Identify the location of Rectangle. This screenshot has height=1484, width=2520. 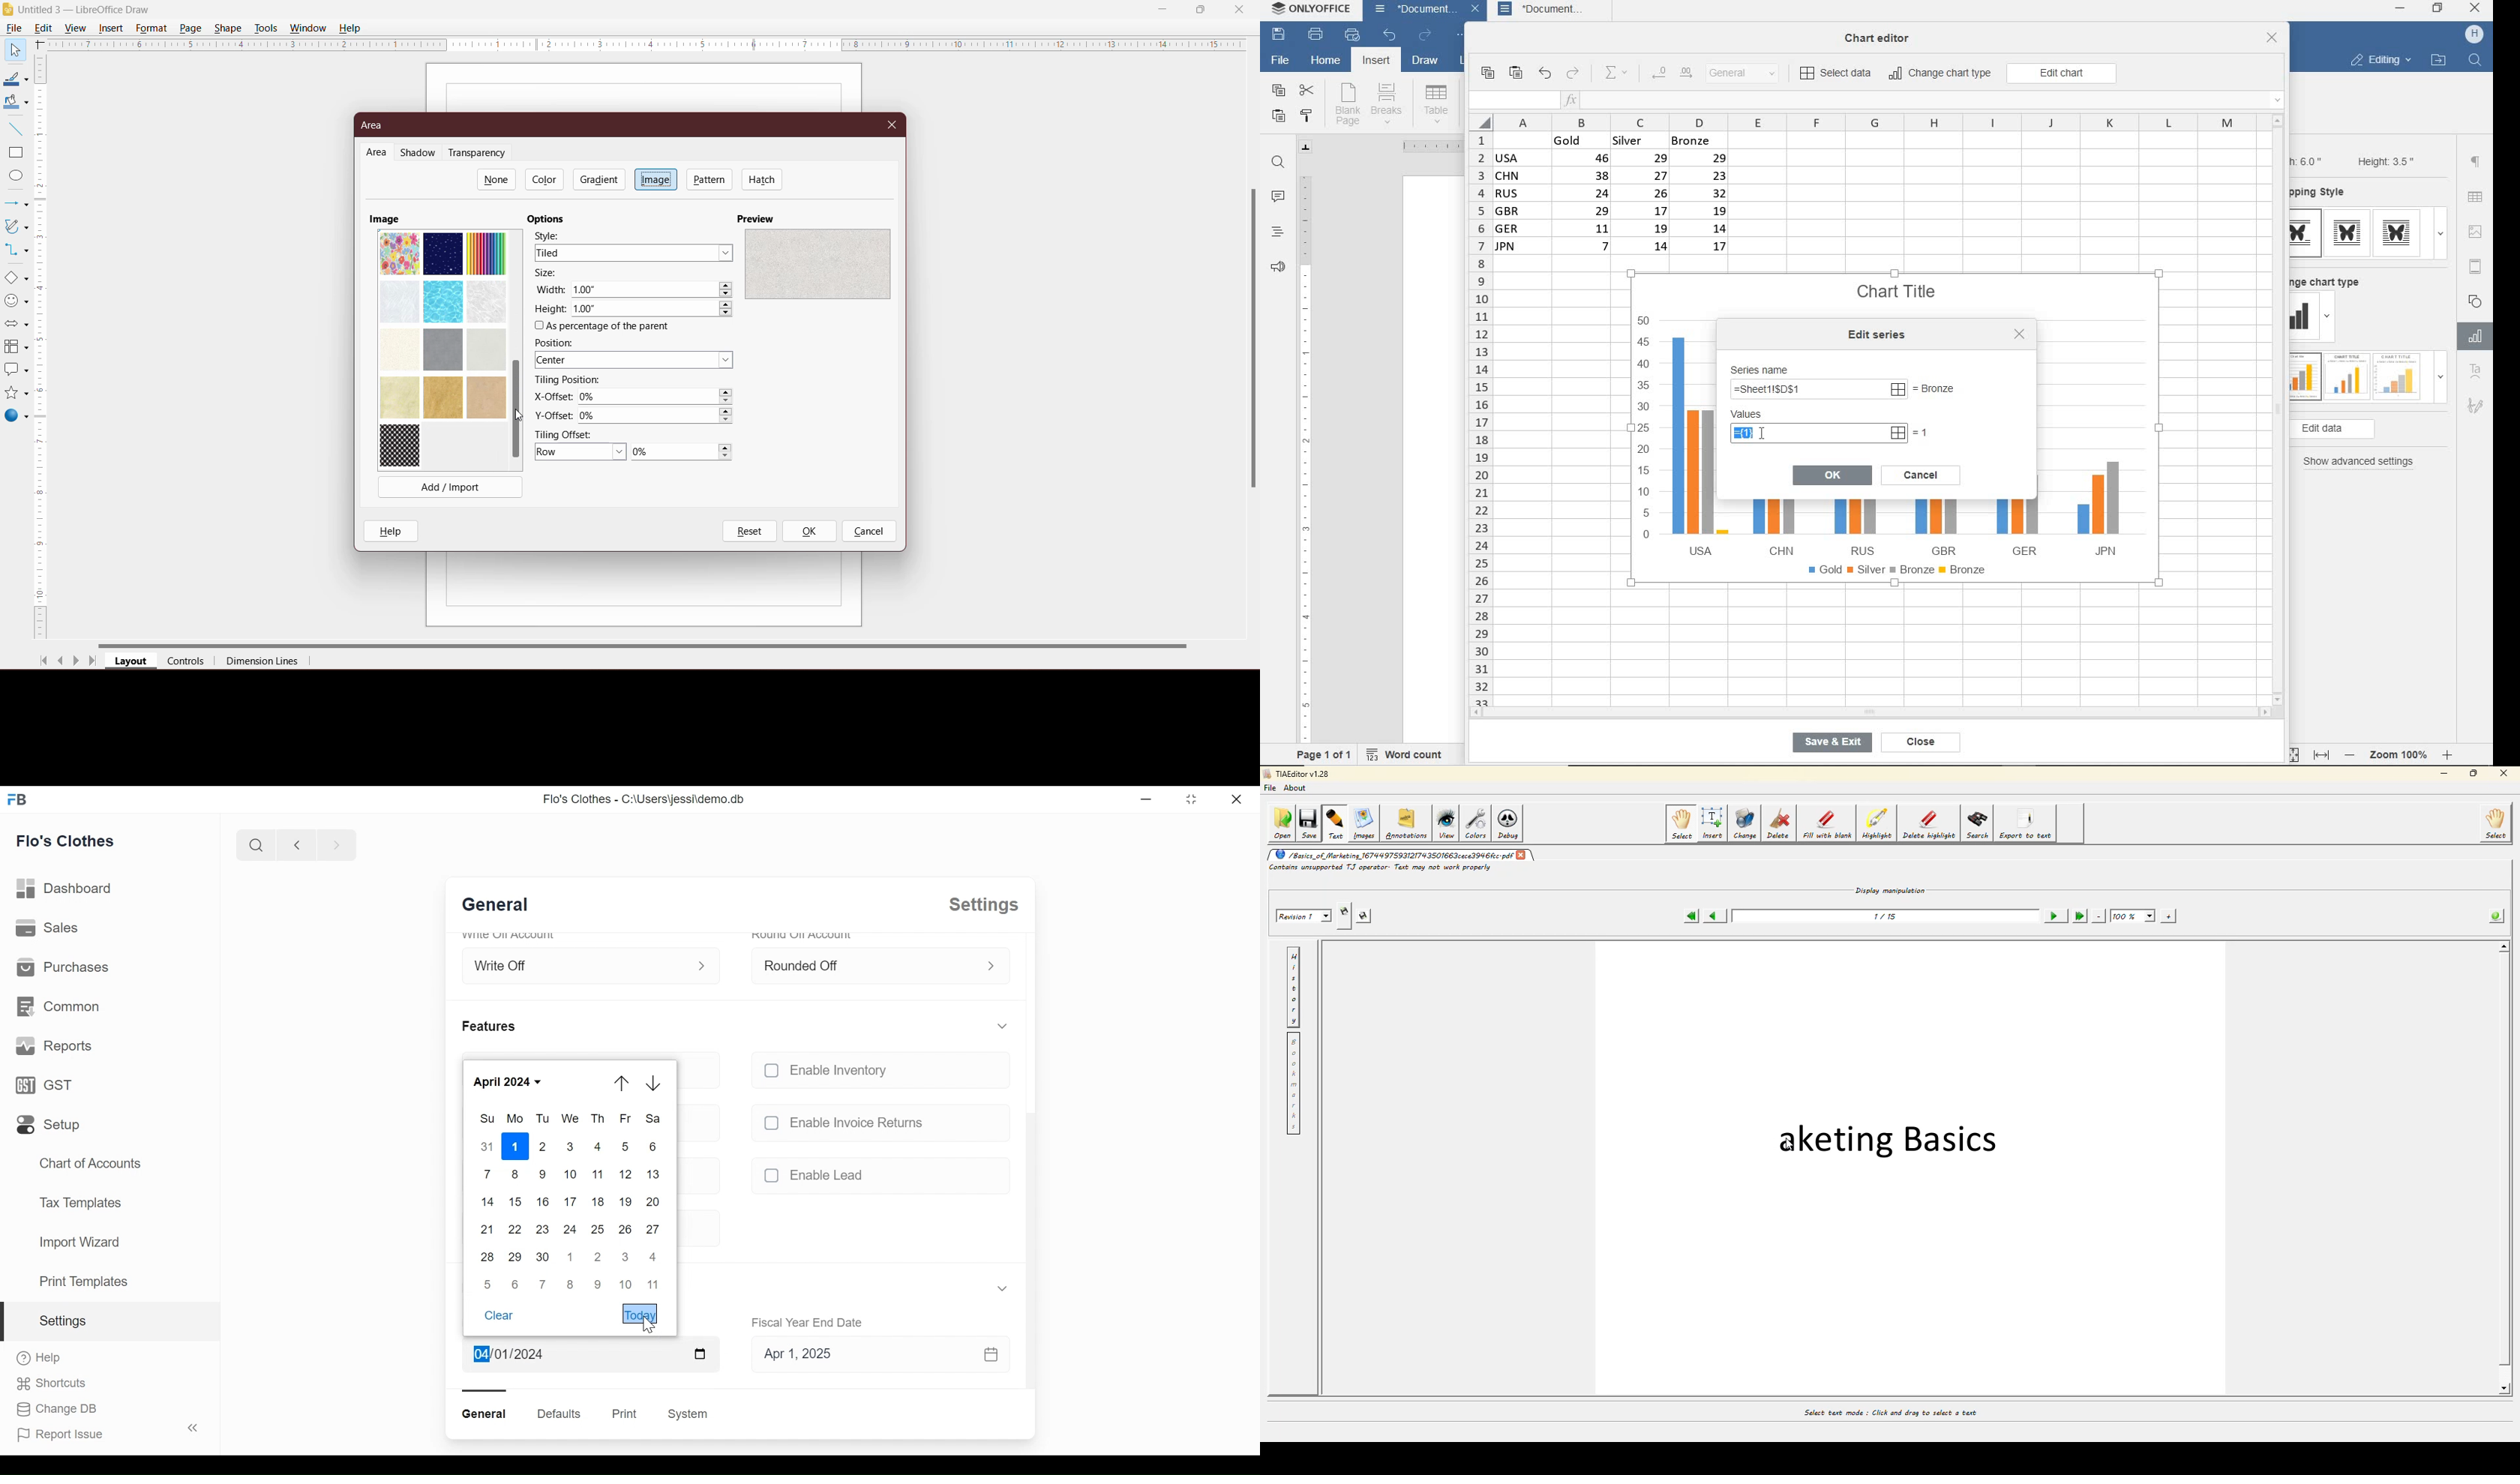
(14, 153).